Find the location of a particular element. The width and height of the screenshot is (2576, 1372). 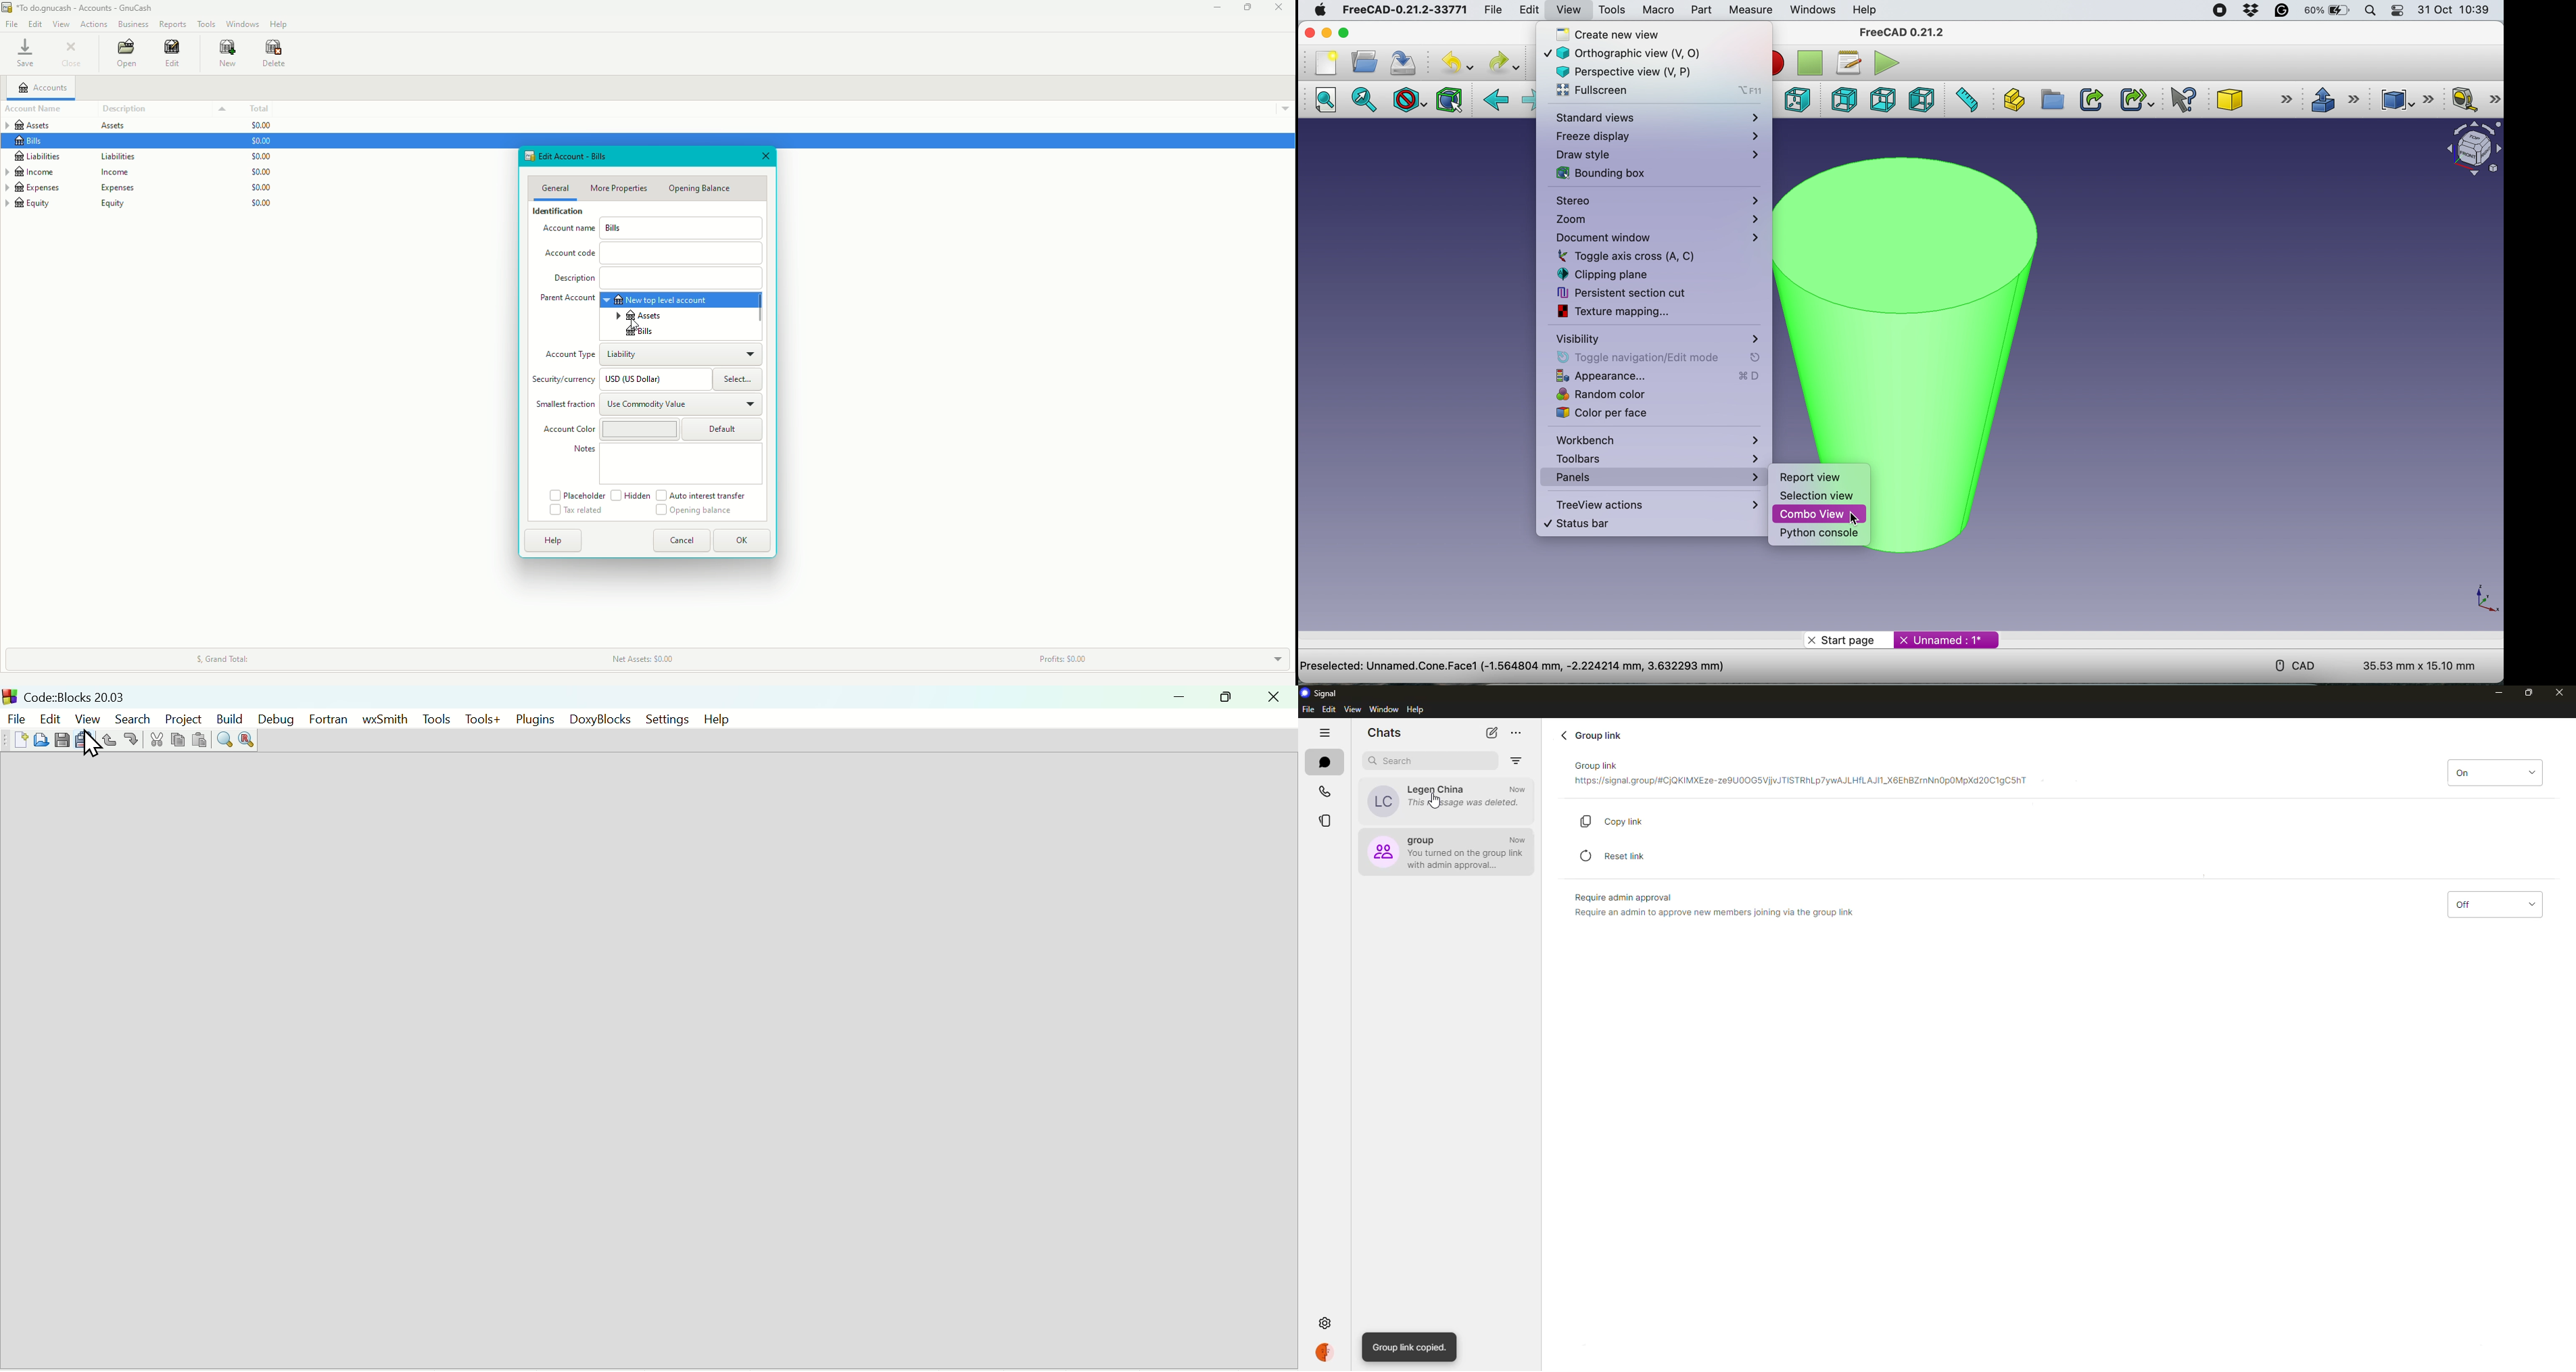

reset link is located at coordinates (1616, 855).